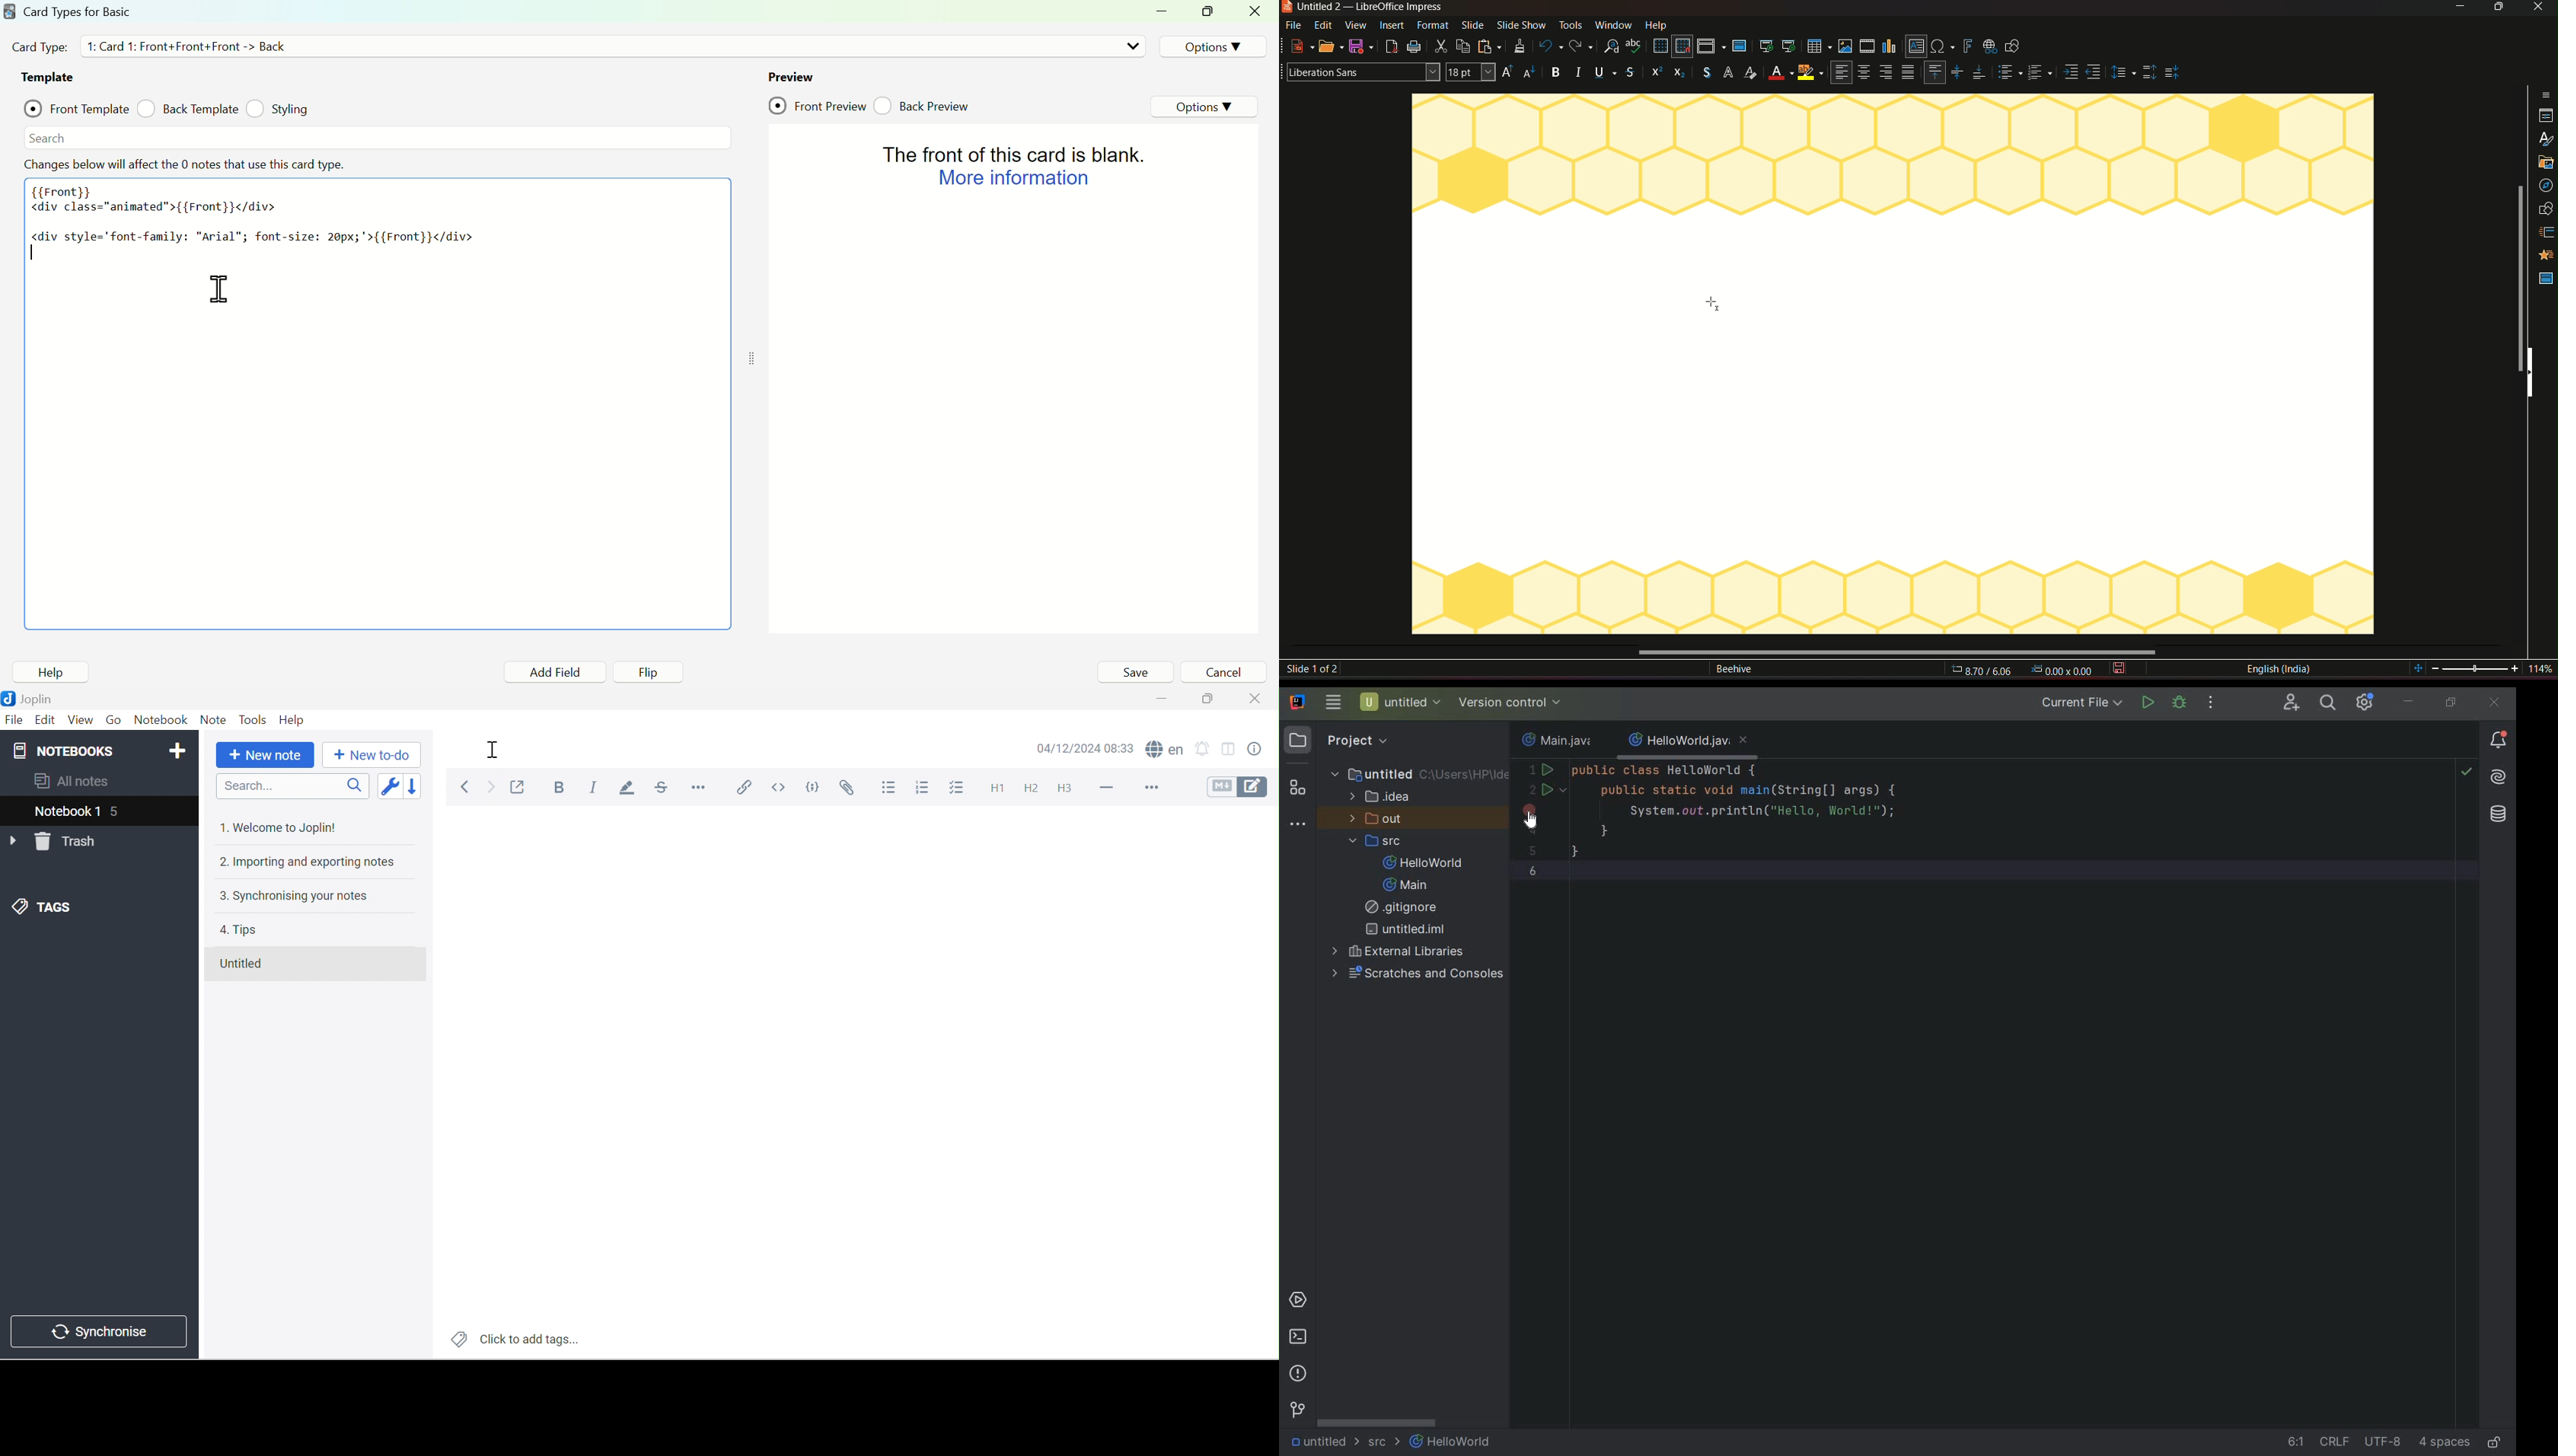 This screenshot has width=2576, height=1456. I want to click on font styles, so click(1728, 73).